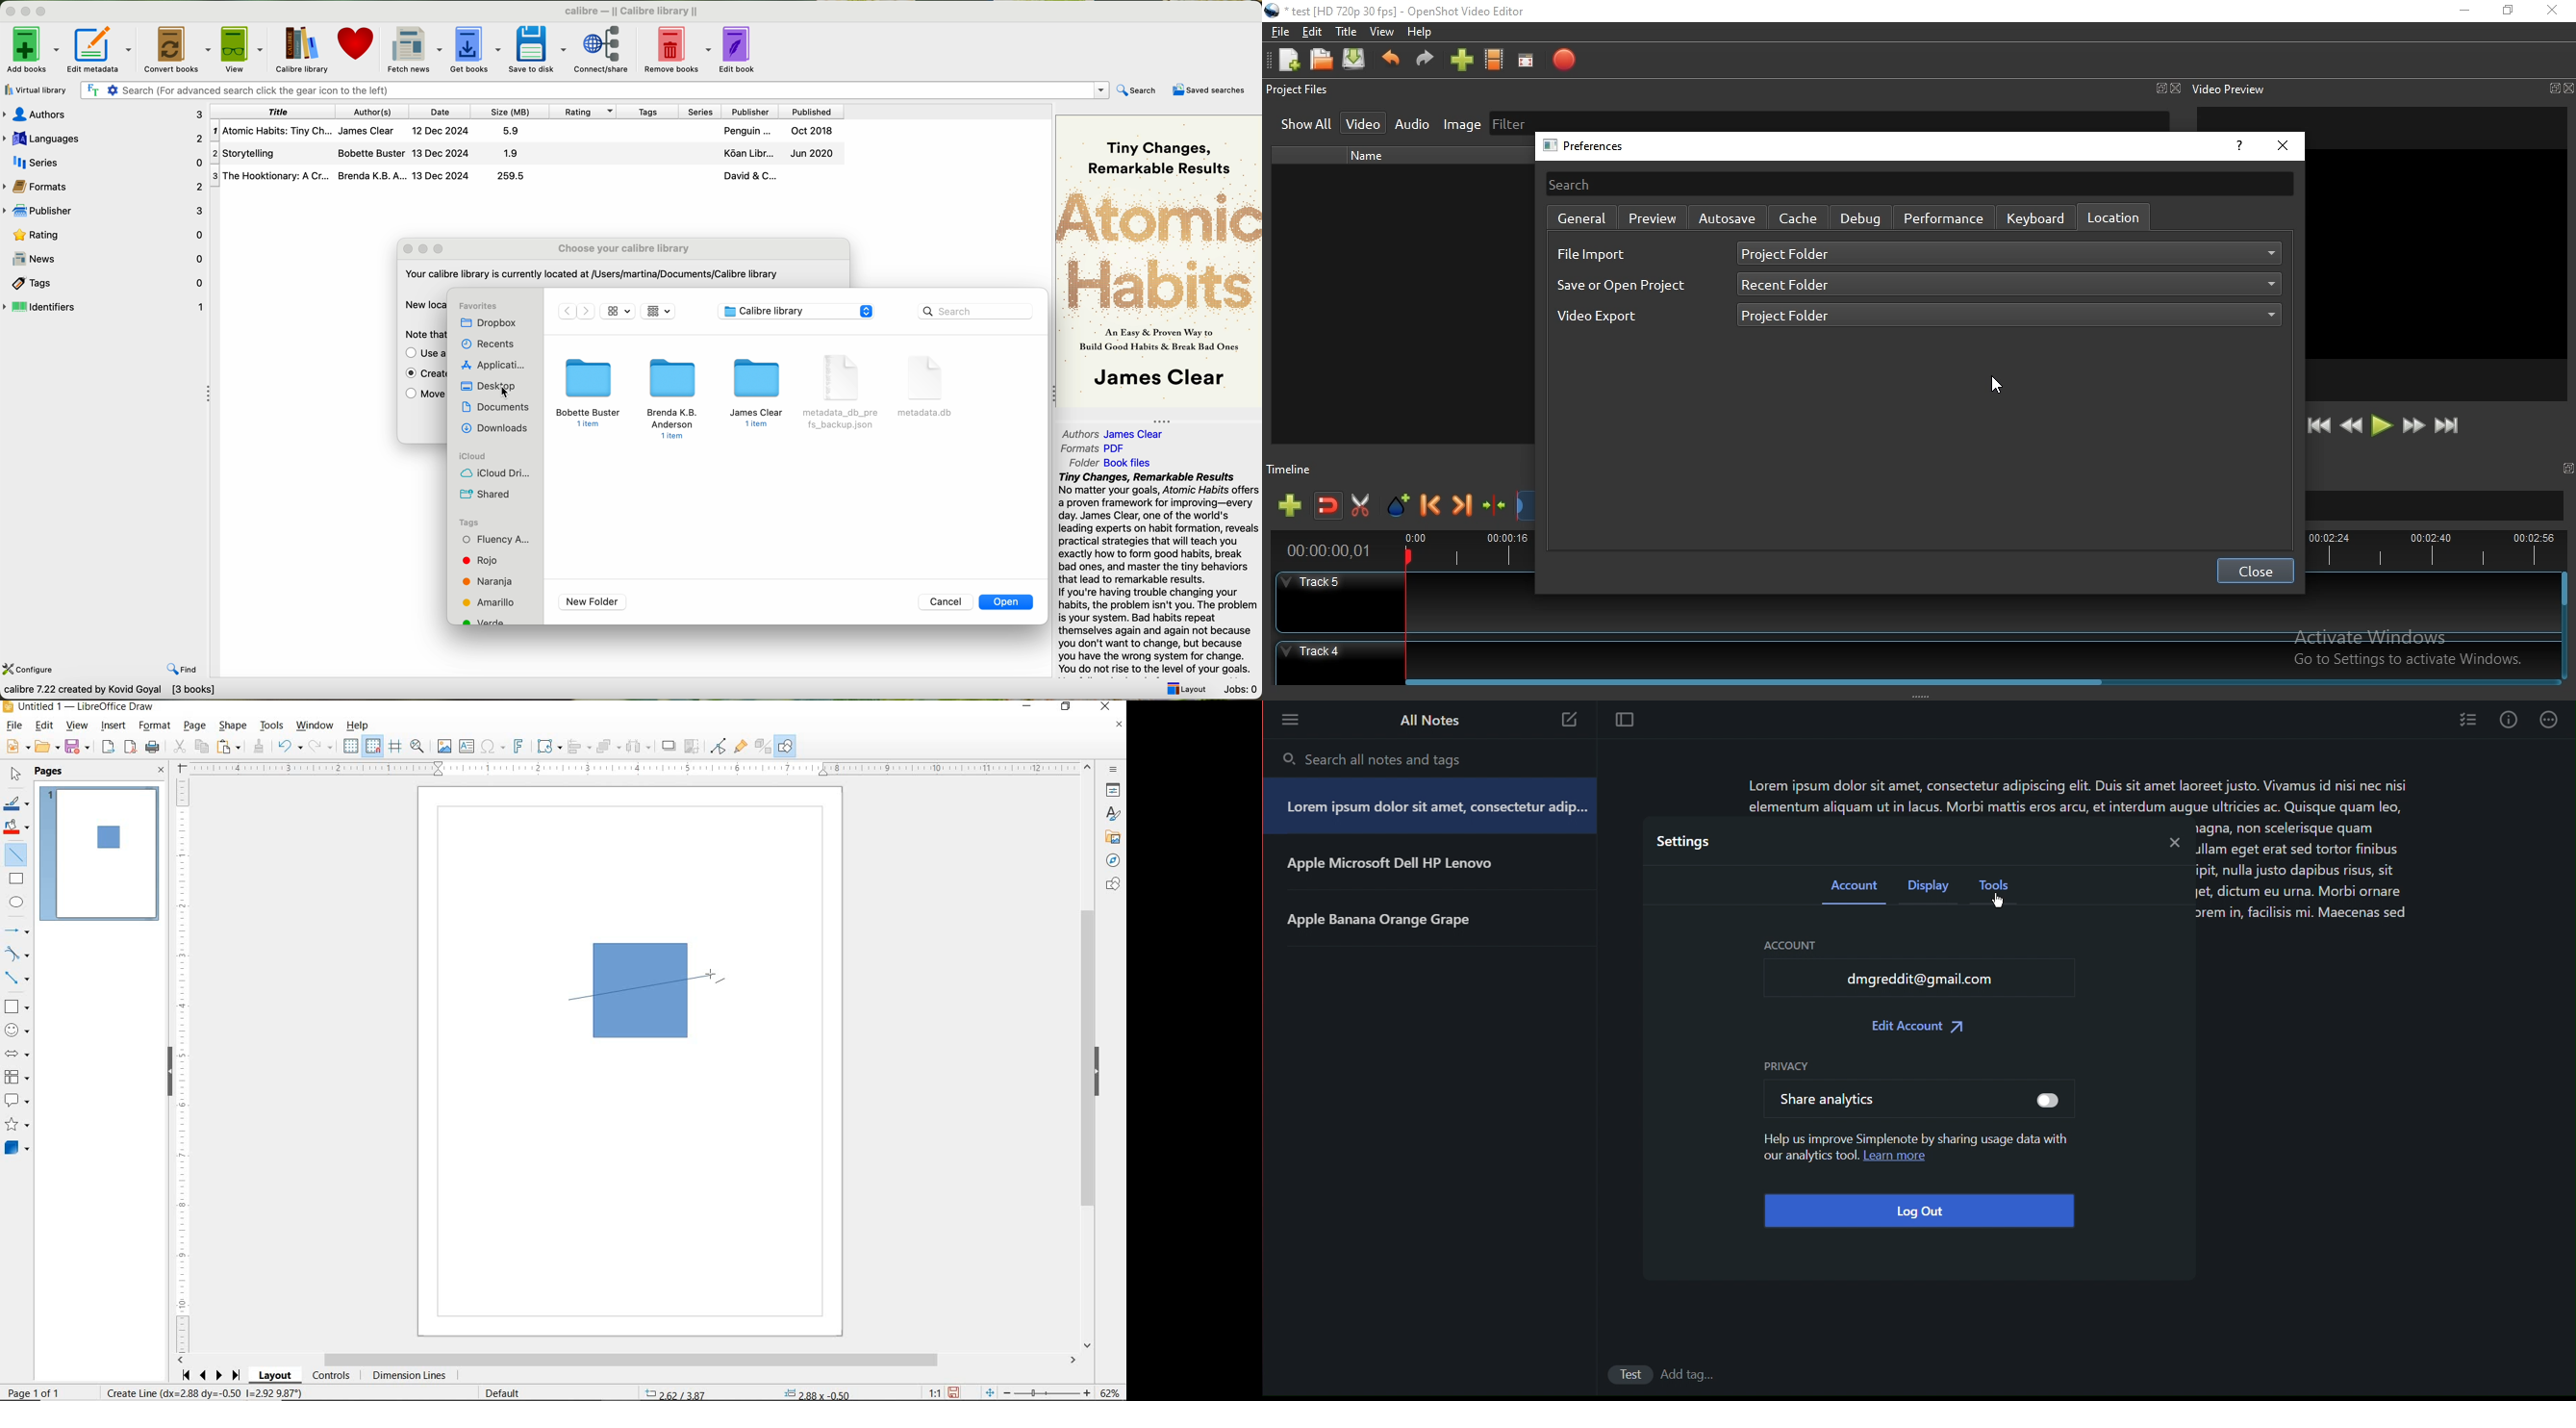 This screenshot has width=2576, height=1428. Describe the element at coordinates (1109, 1393) in the screenshot. I see `ZOOM FACTOR` at that location.